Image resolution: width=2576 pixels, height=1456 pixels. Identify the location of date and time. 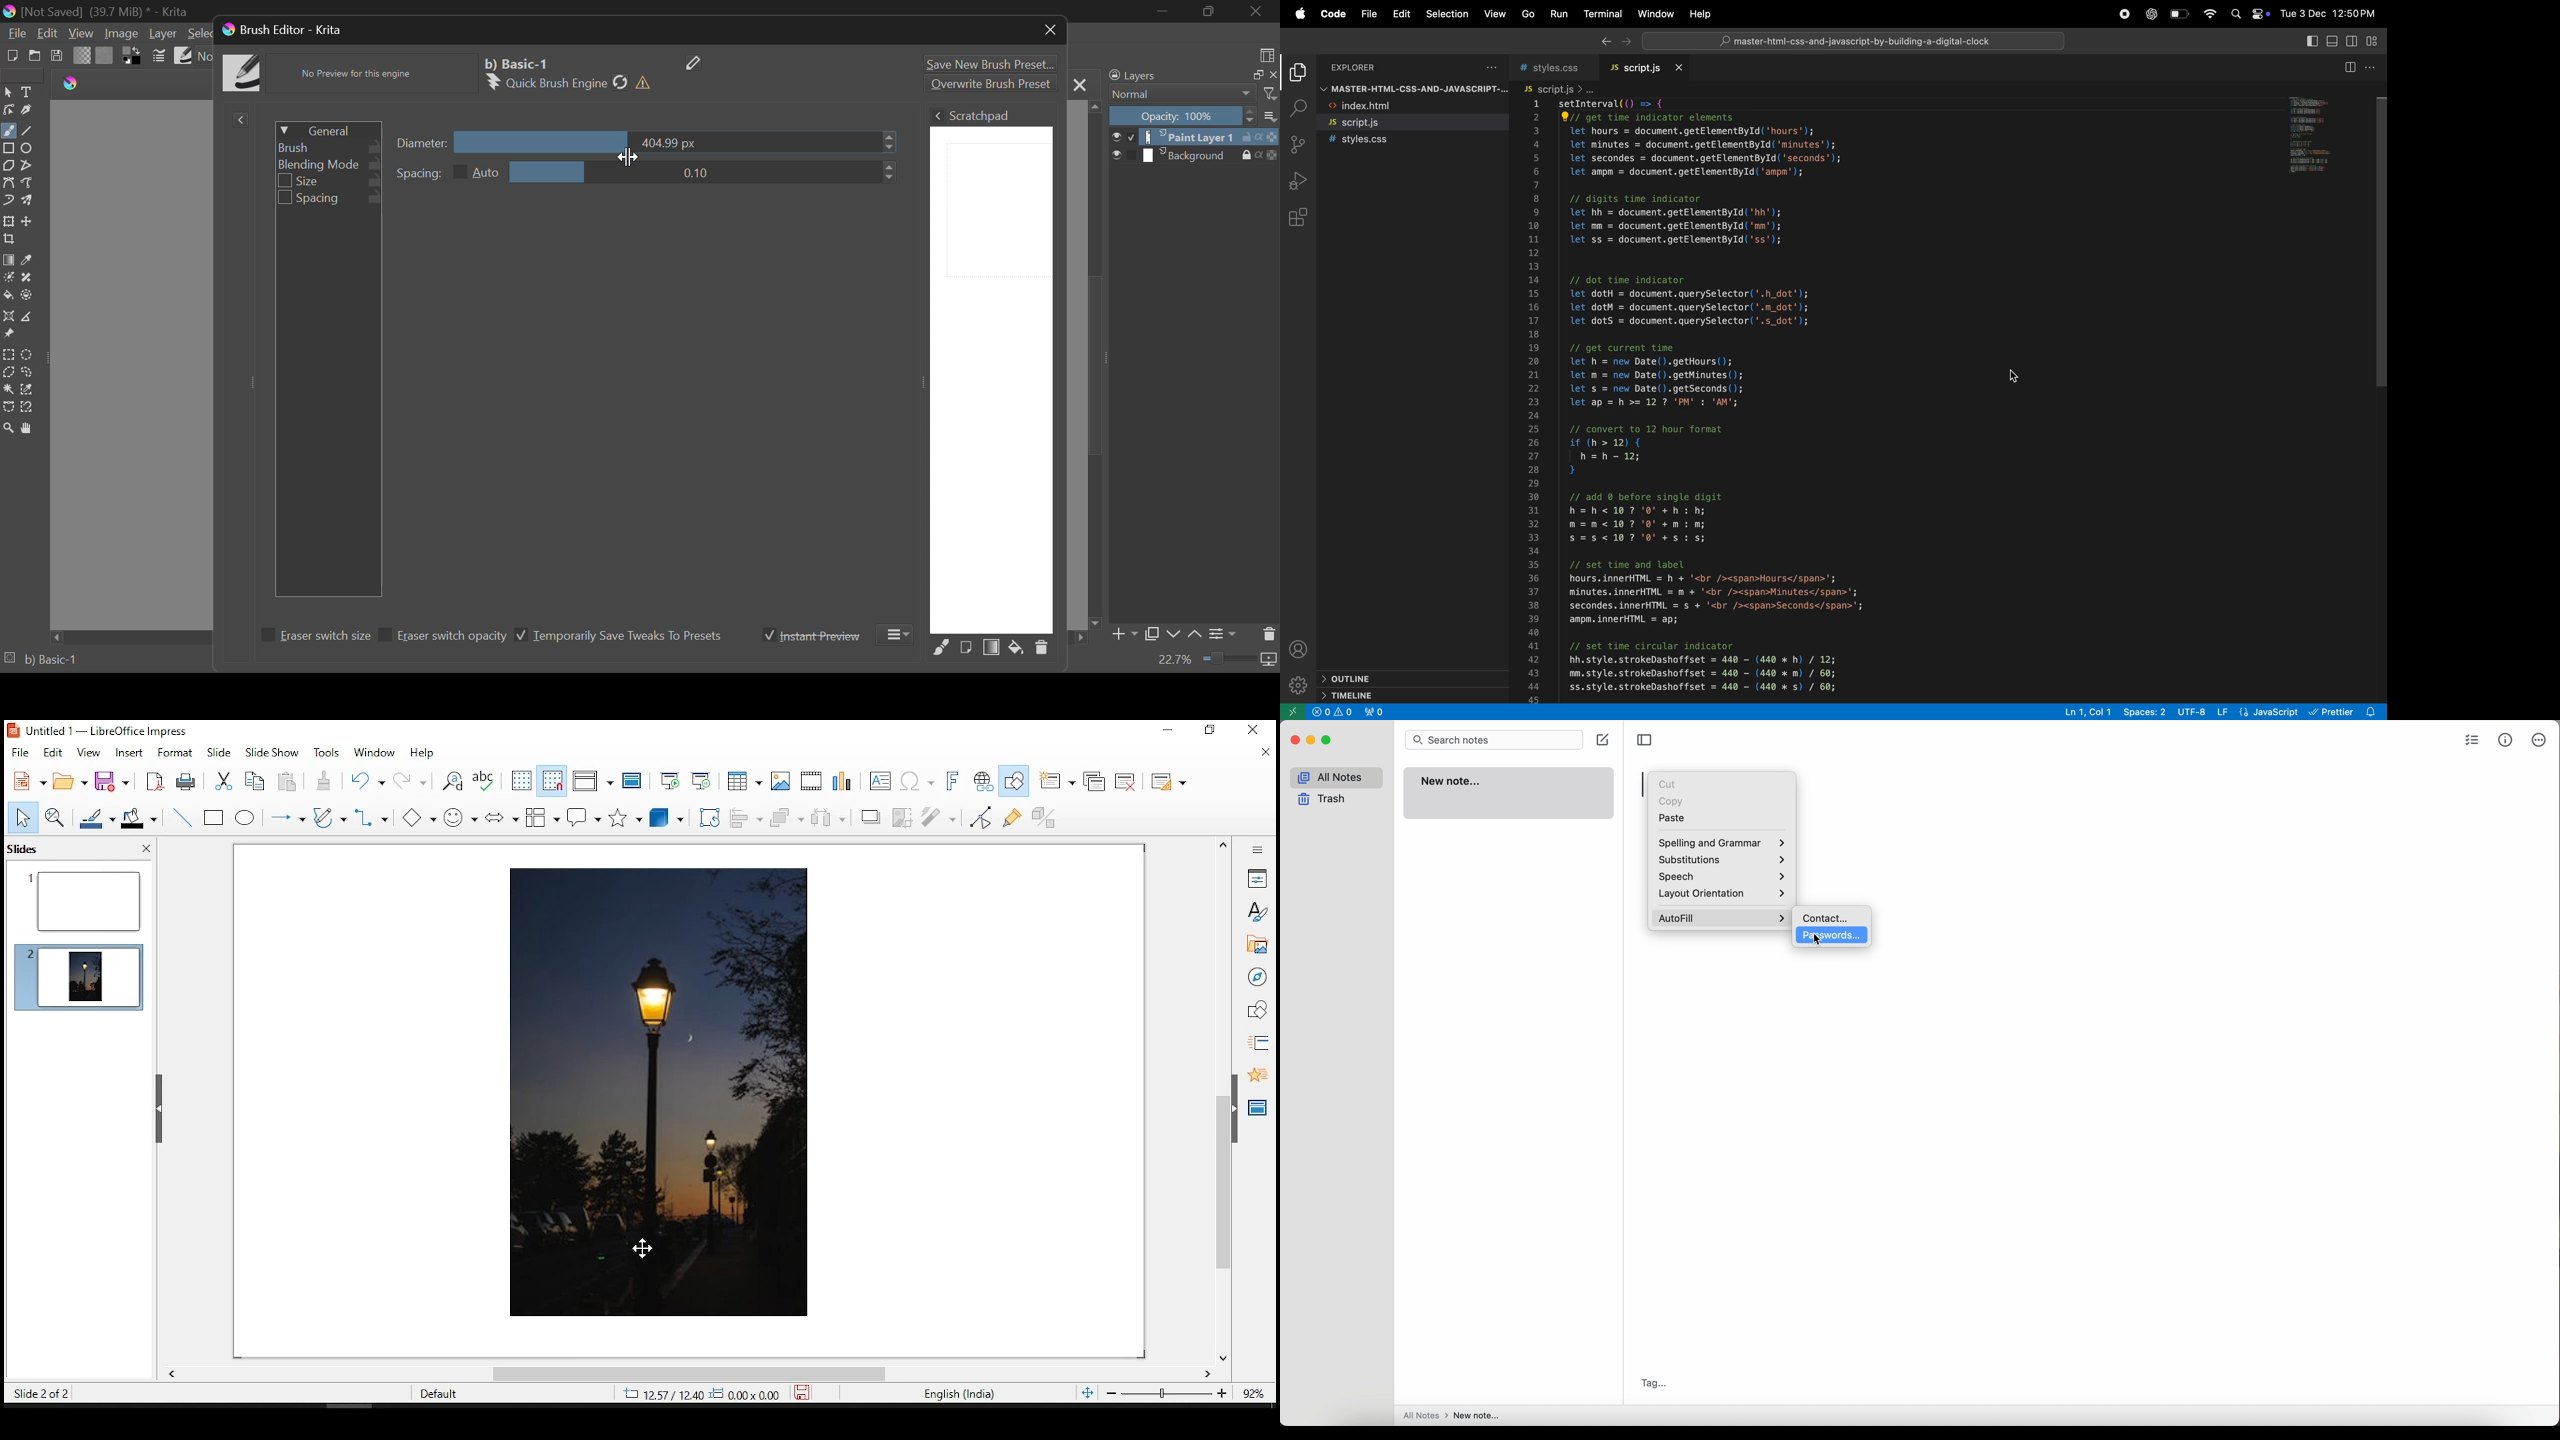
(2329, 15).